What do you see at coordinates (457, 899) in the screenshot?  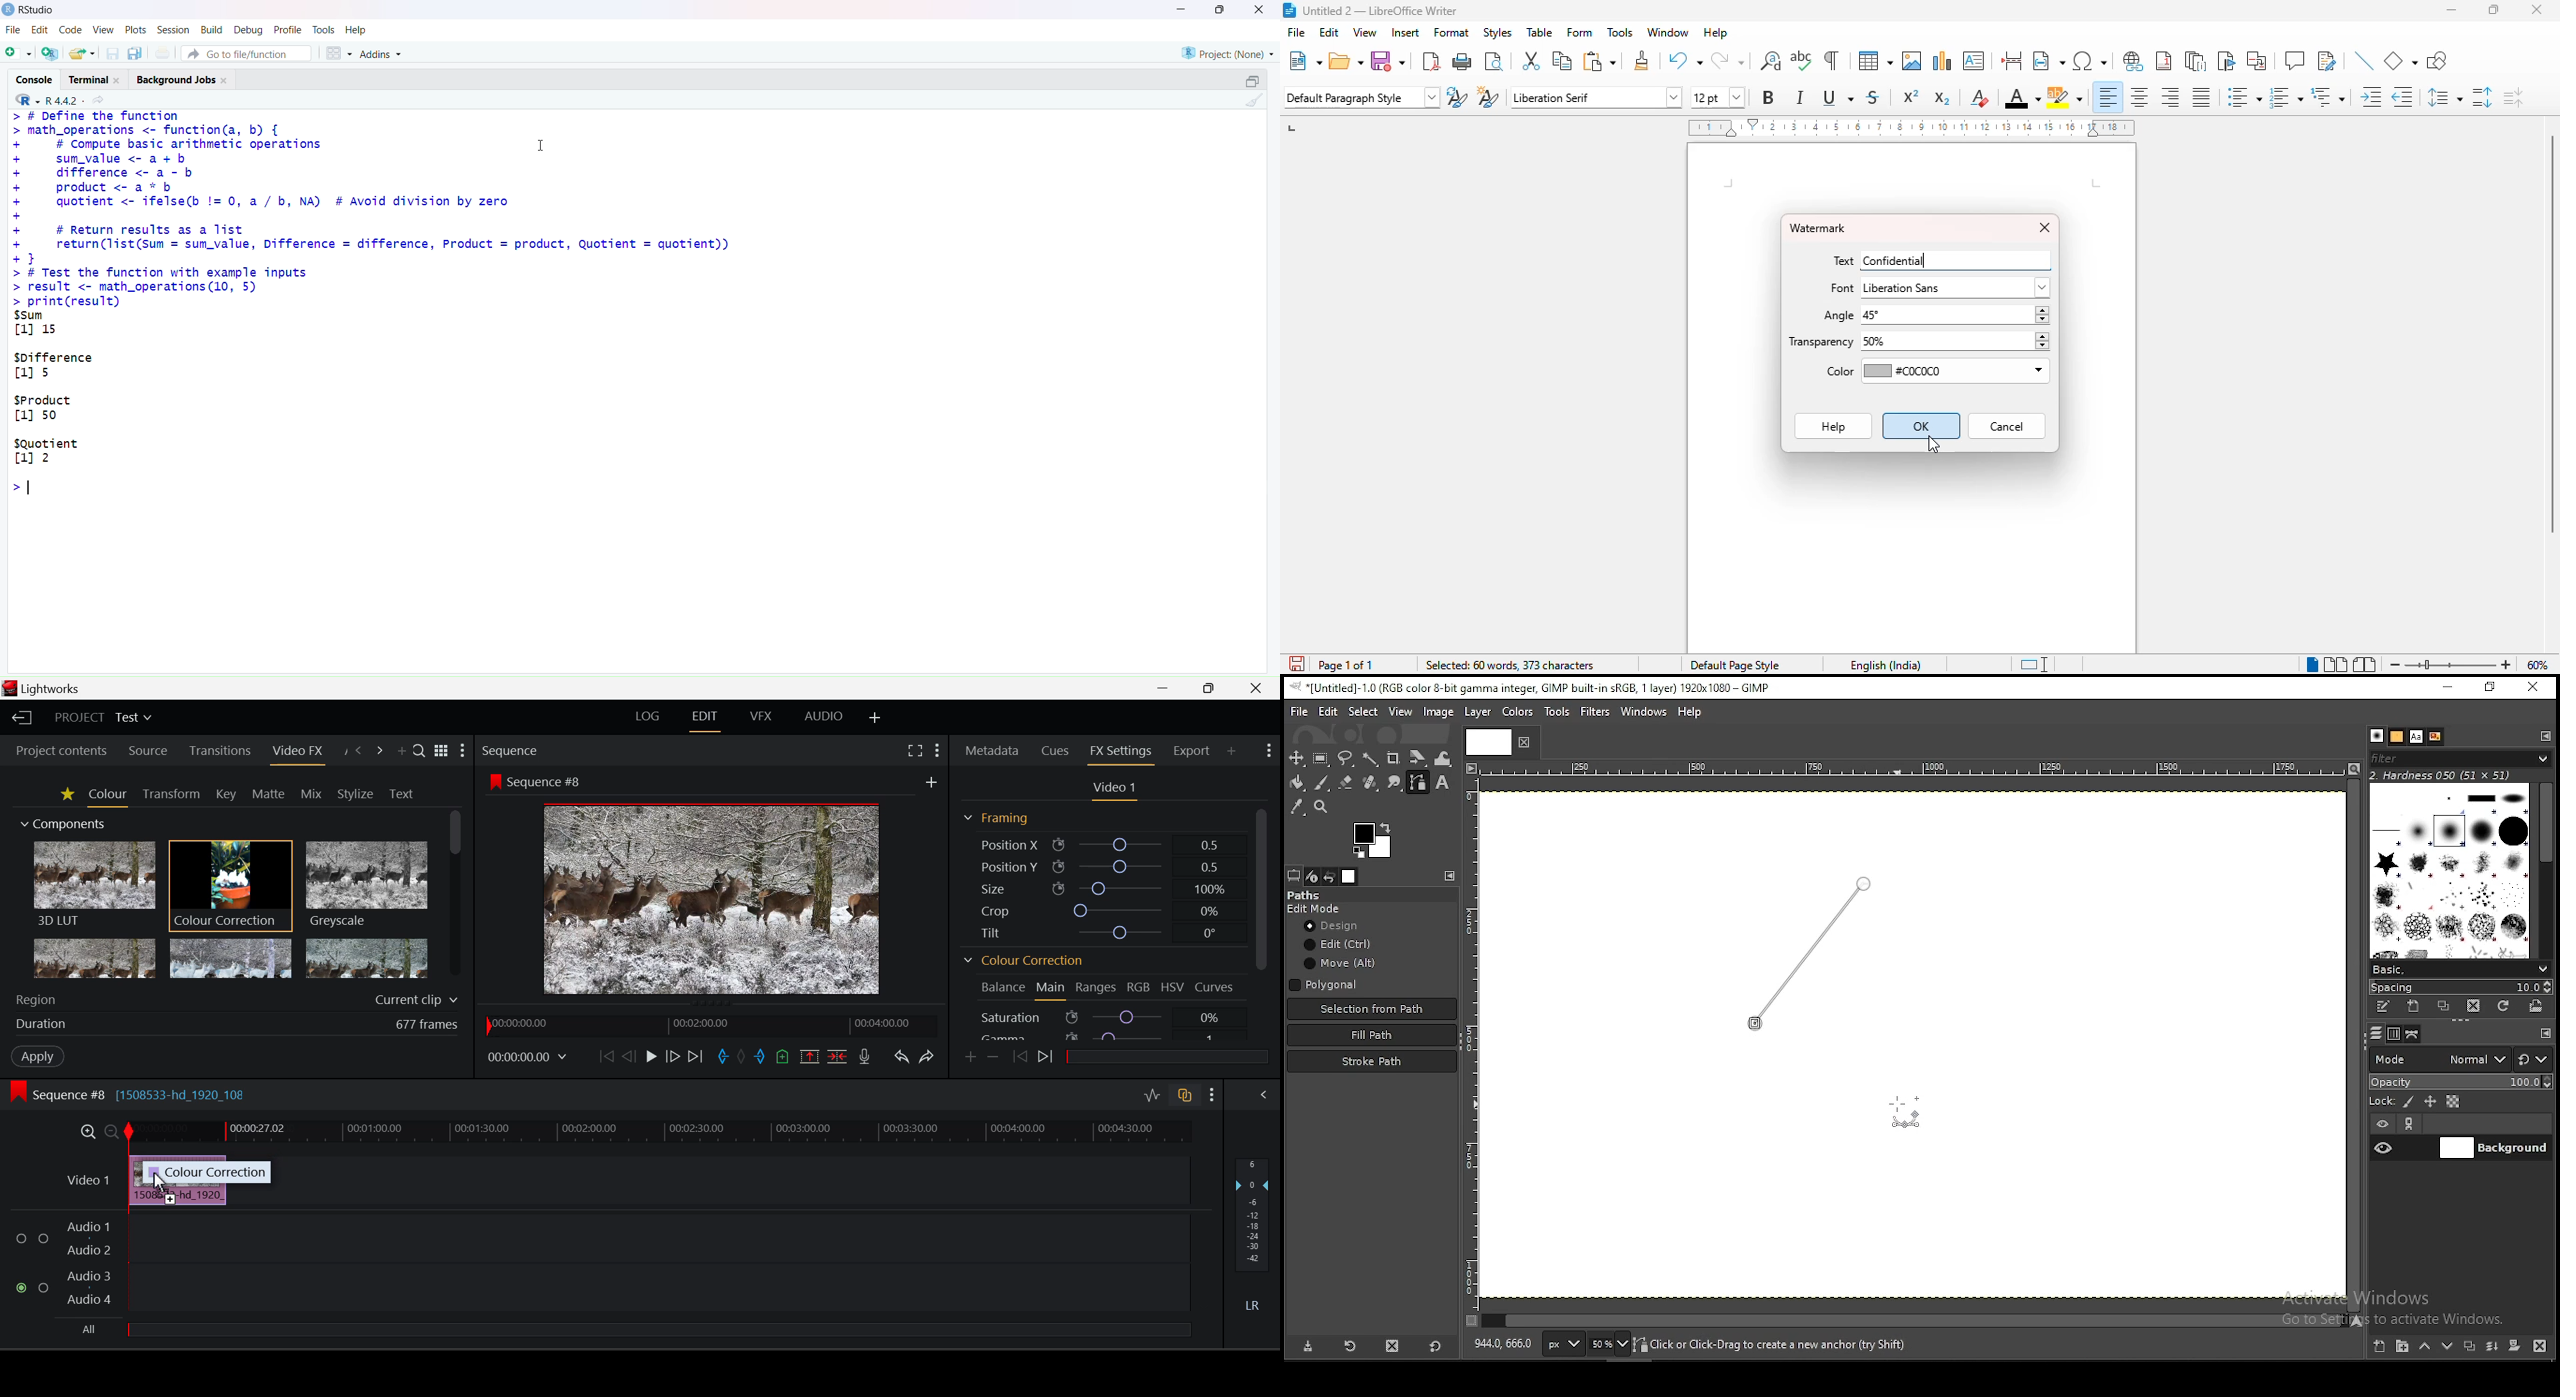 I see `Scroll Bar` at bounding box center [457, 899].